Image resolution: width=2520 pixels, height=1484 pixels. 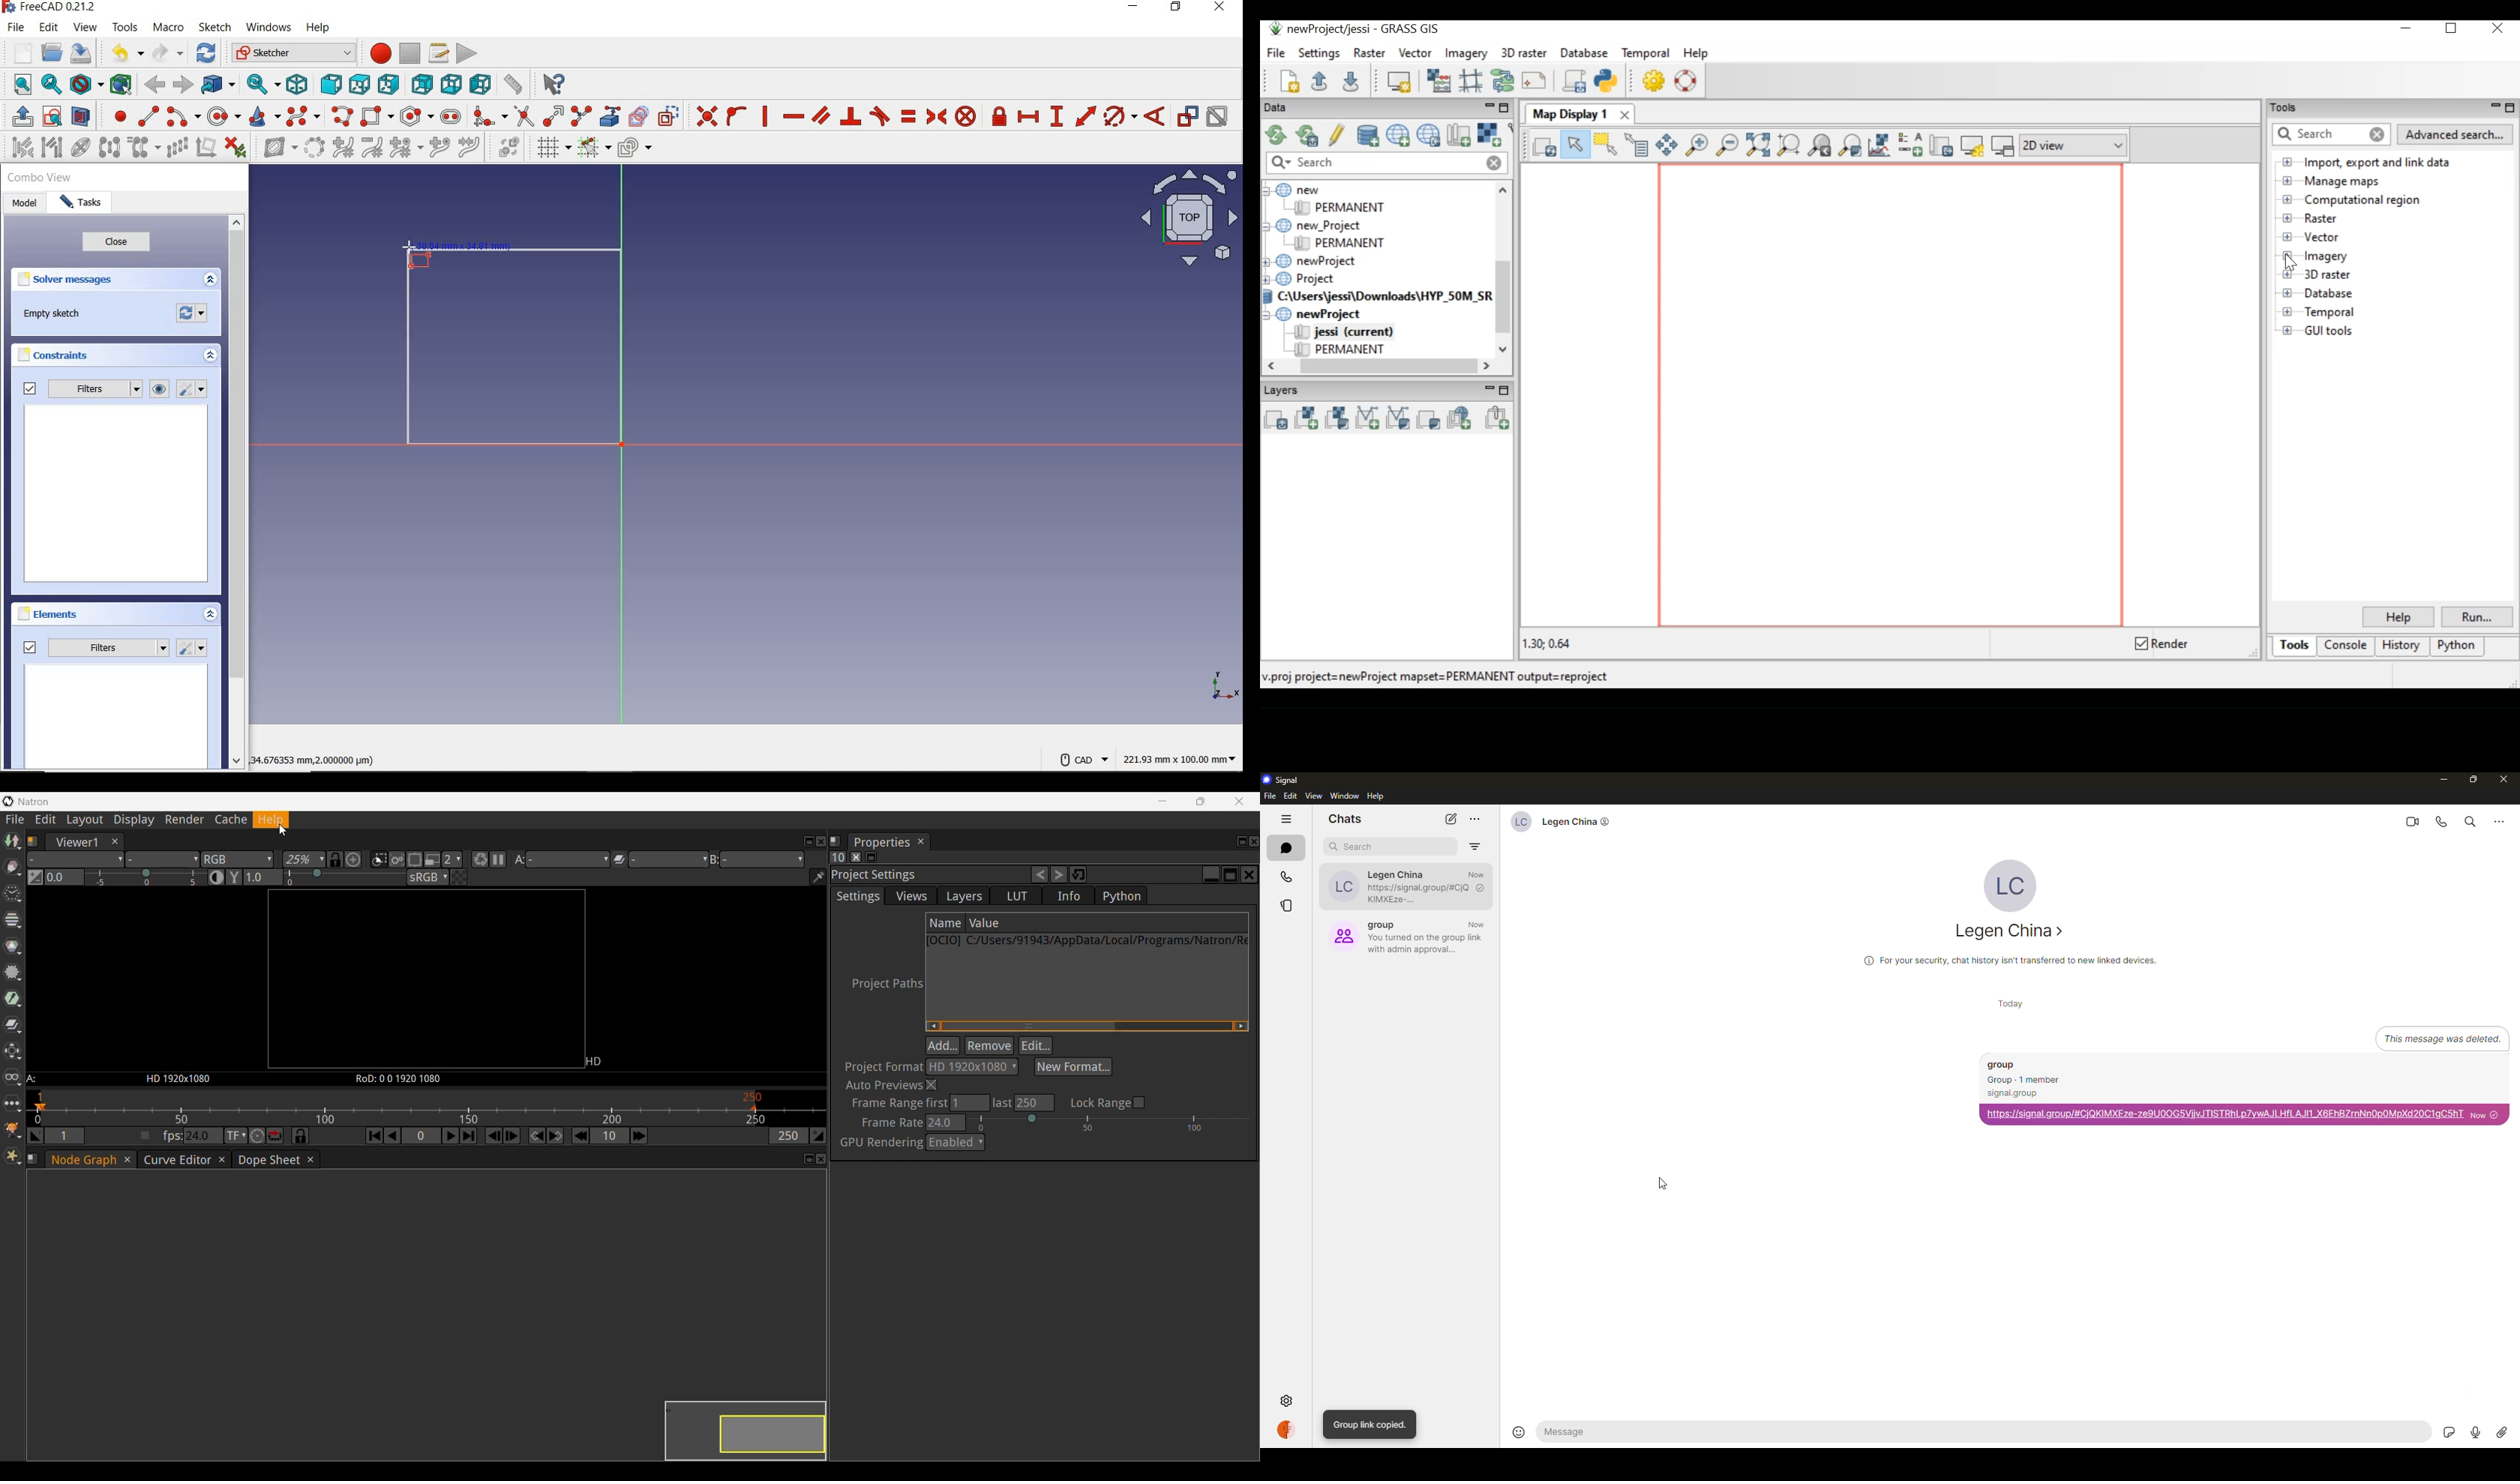 What do you see at coordinates (767, 118) in the screenshot?
I see `constrain vertically` at bounding box center [767, 118].